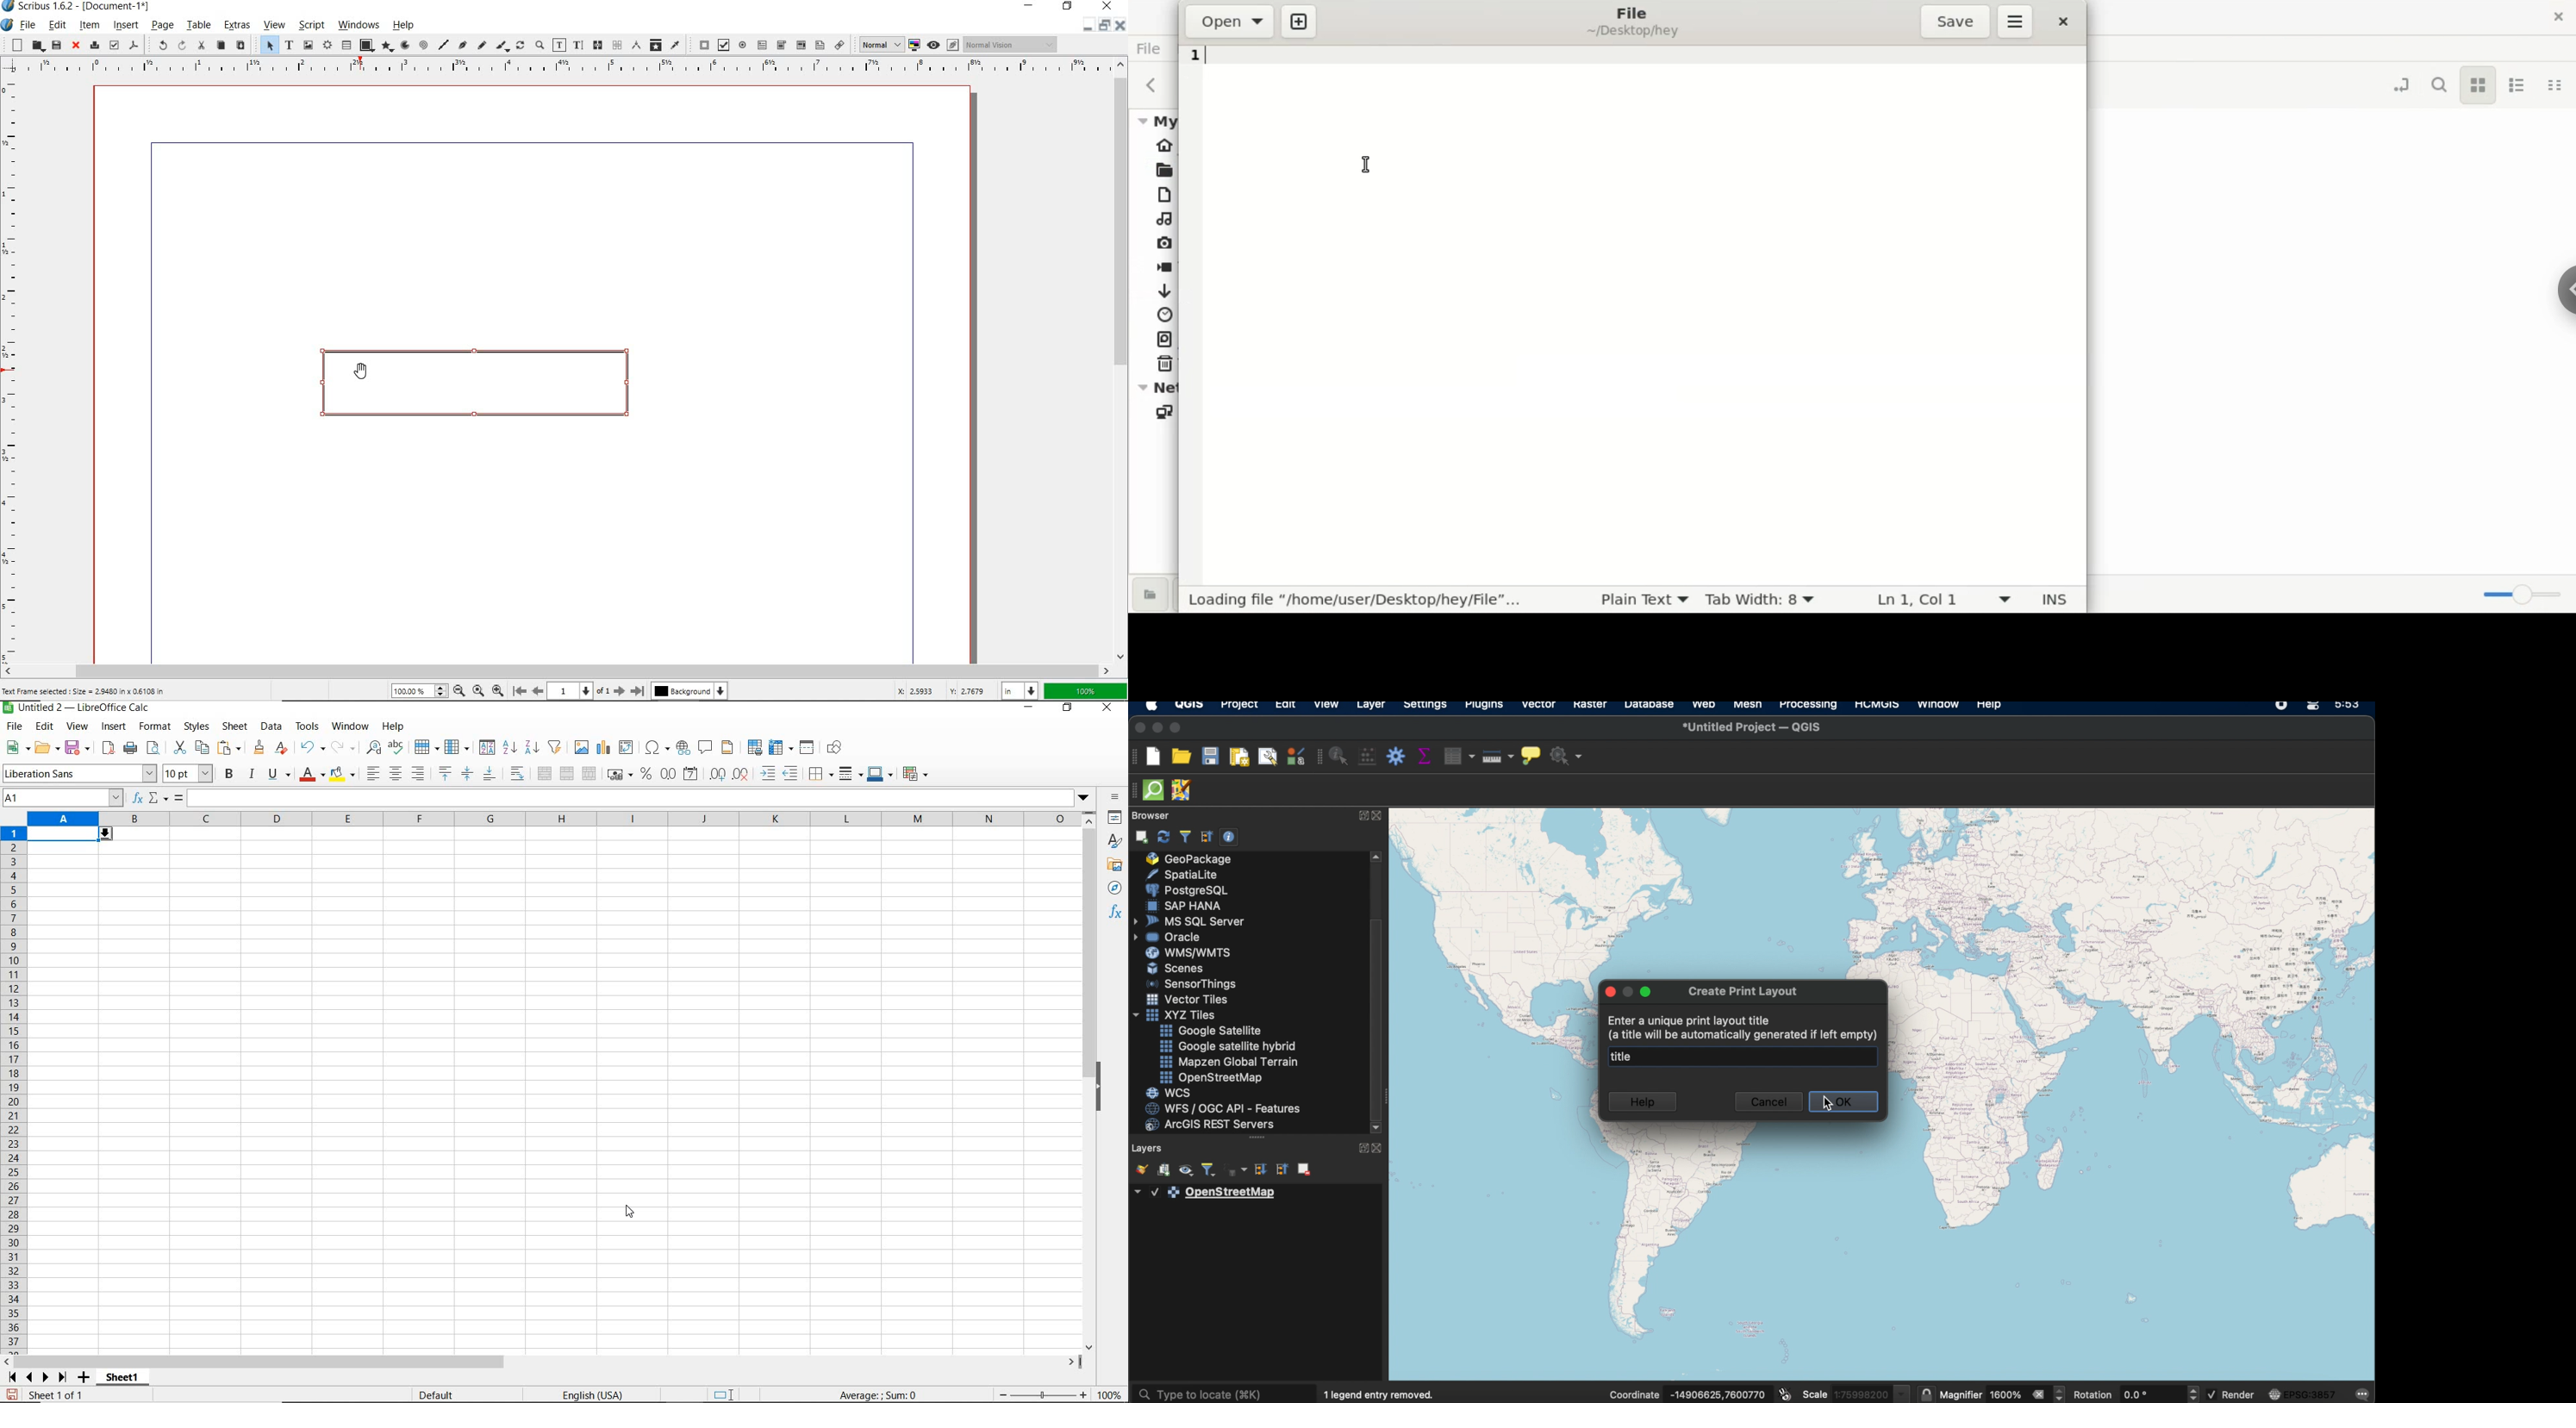 The height and width of the screenshot is (1428, 2576). Describe the element at coordinates (1116, 843) in the screenshot. I see `styles` at that location.